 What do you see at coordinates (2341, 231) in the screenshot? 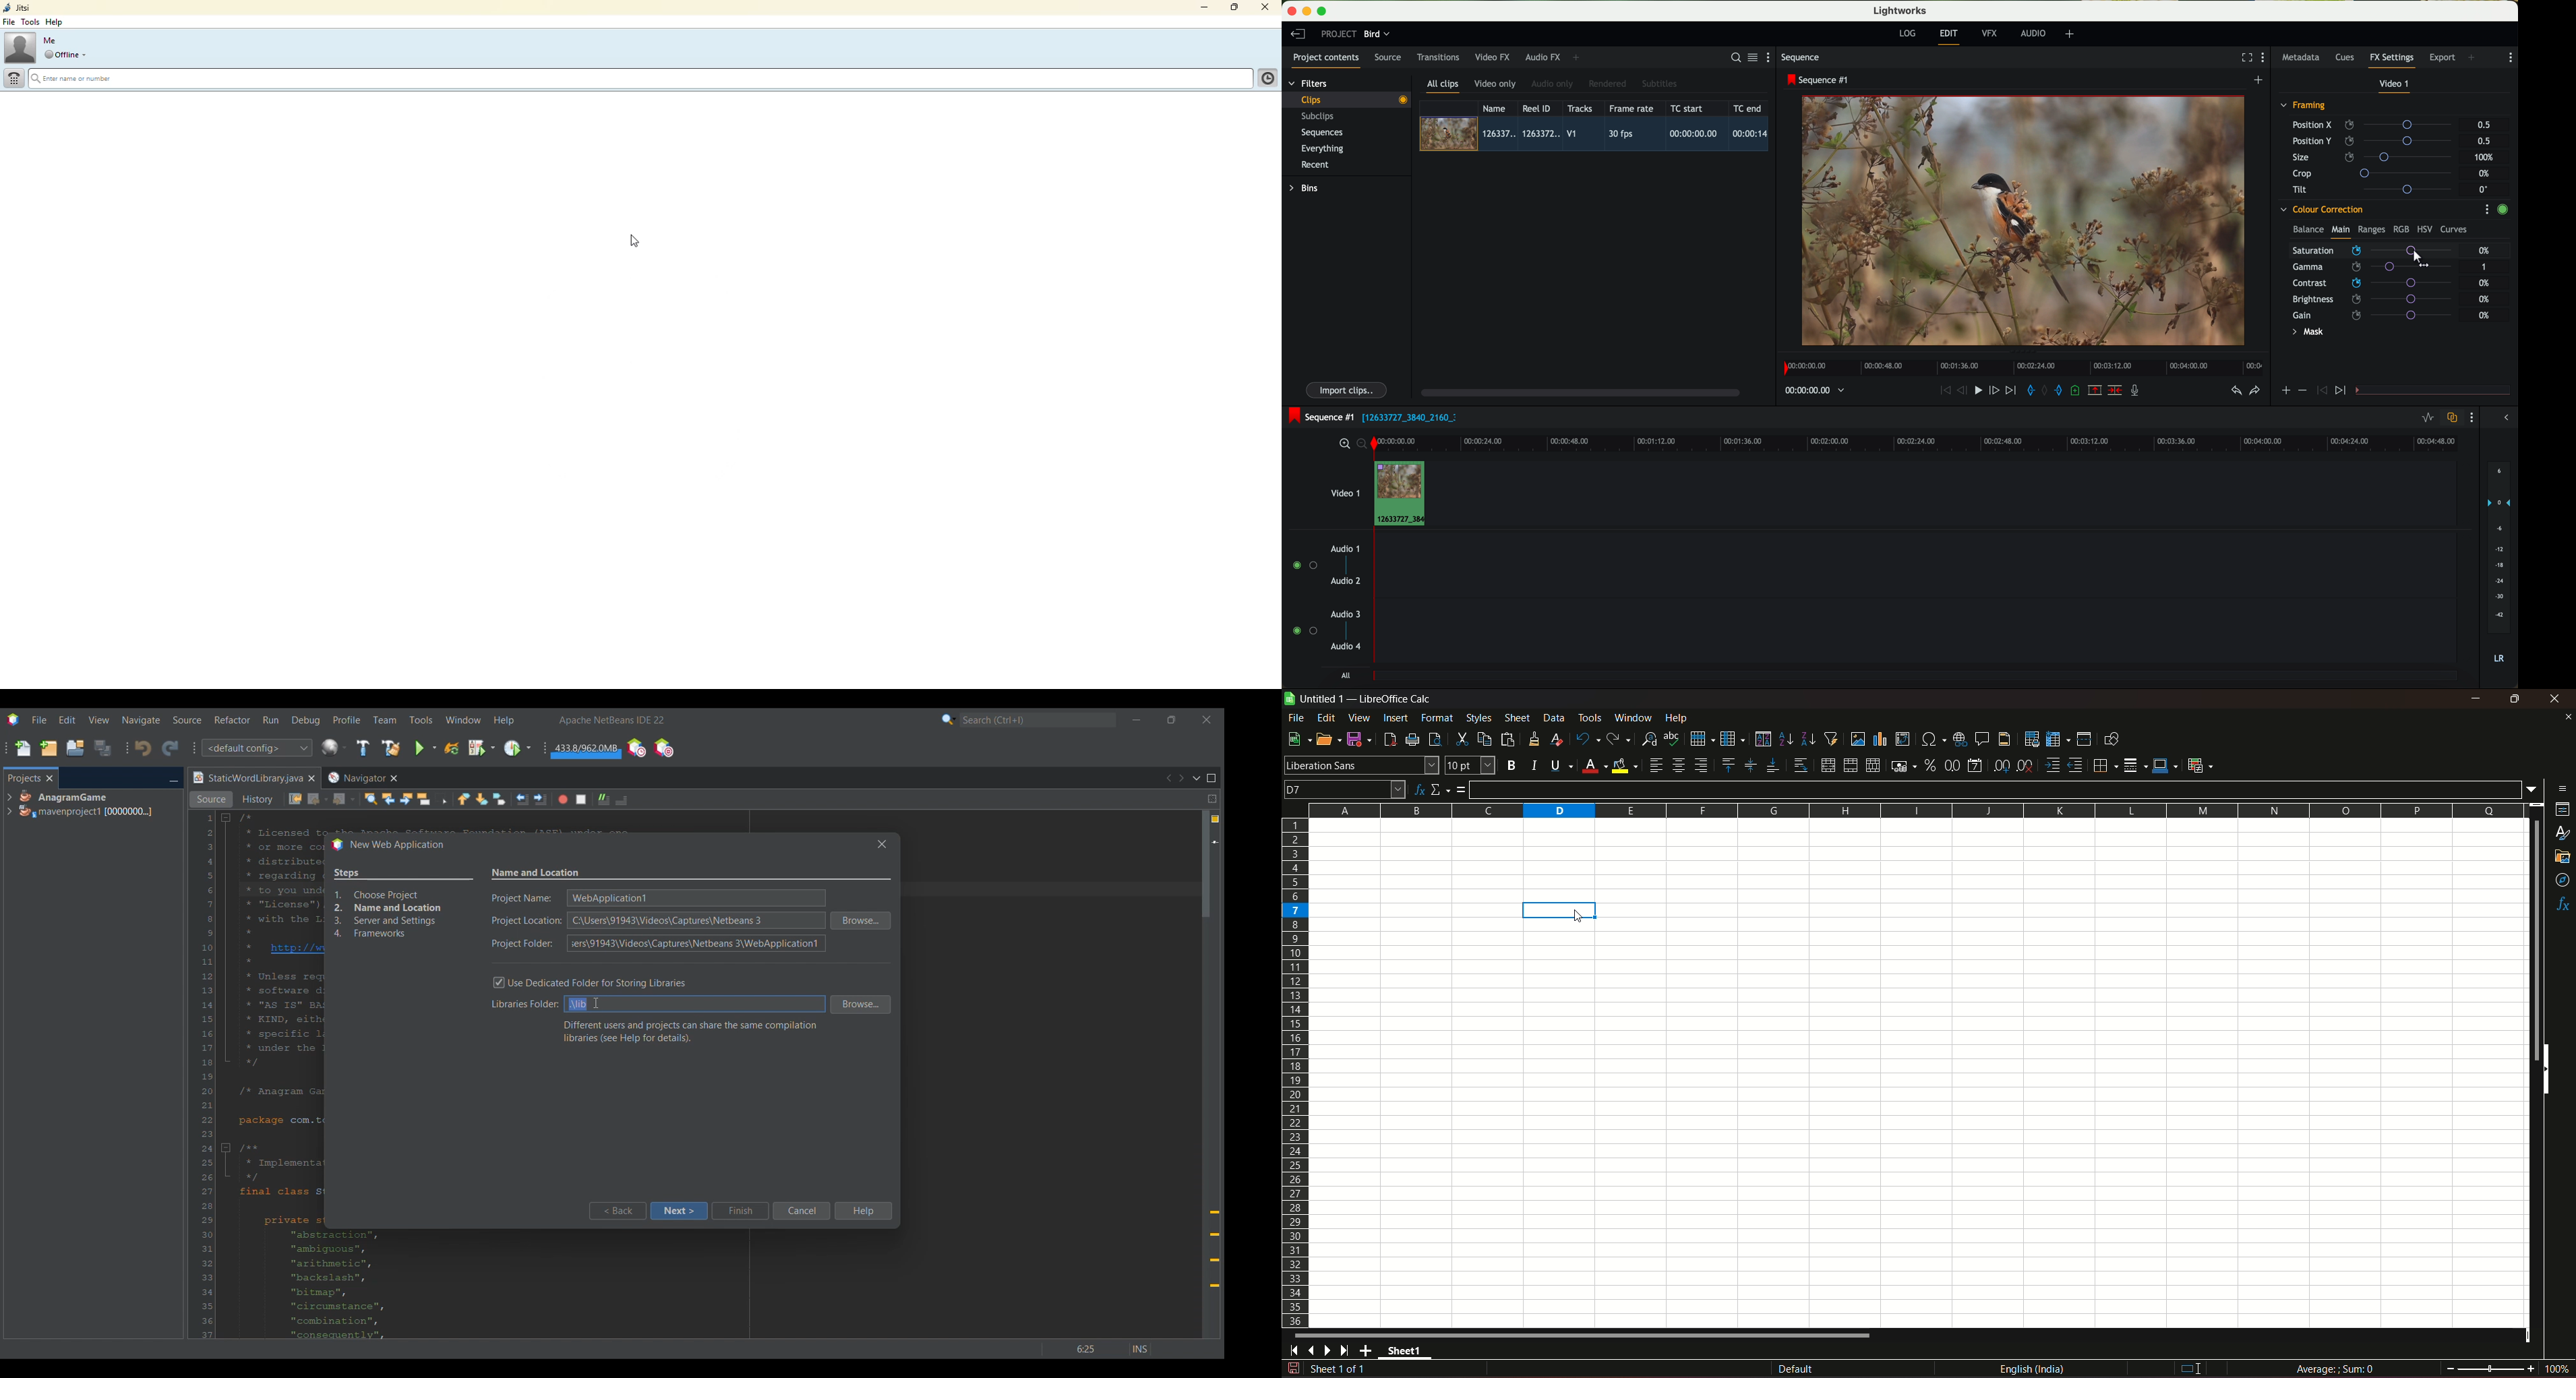
I see `main` at bounding box center [2341, 231].